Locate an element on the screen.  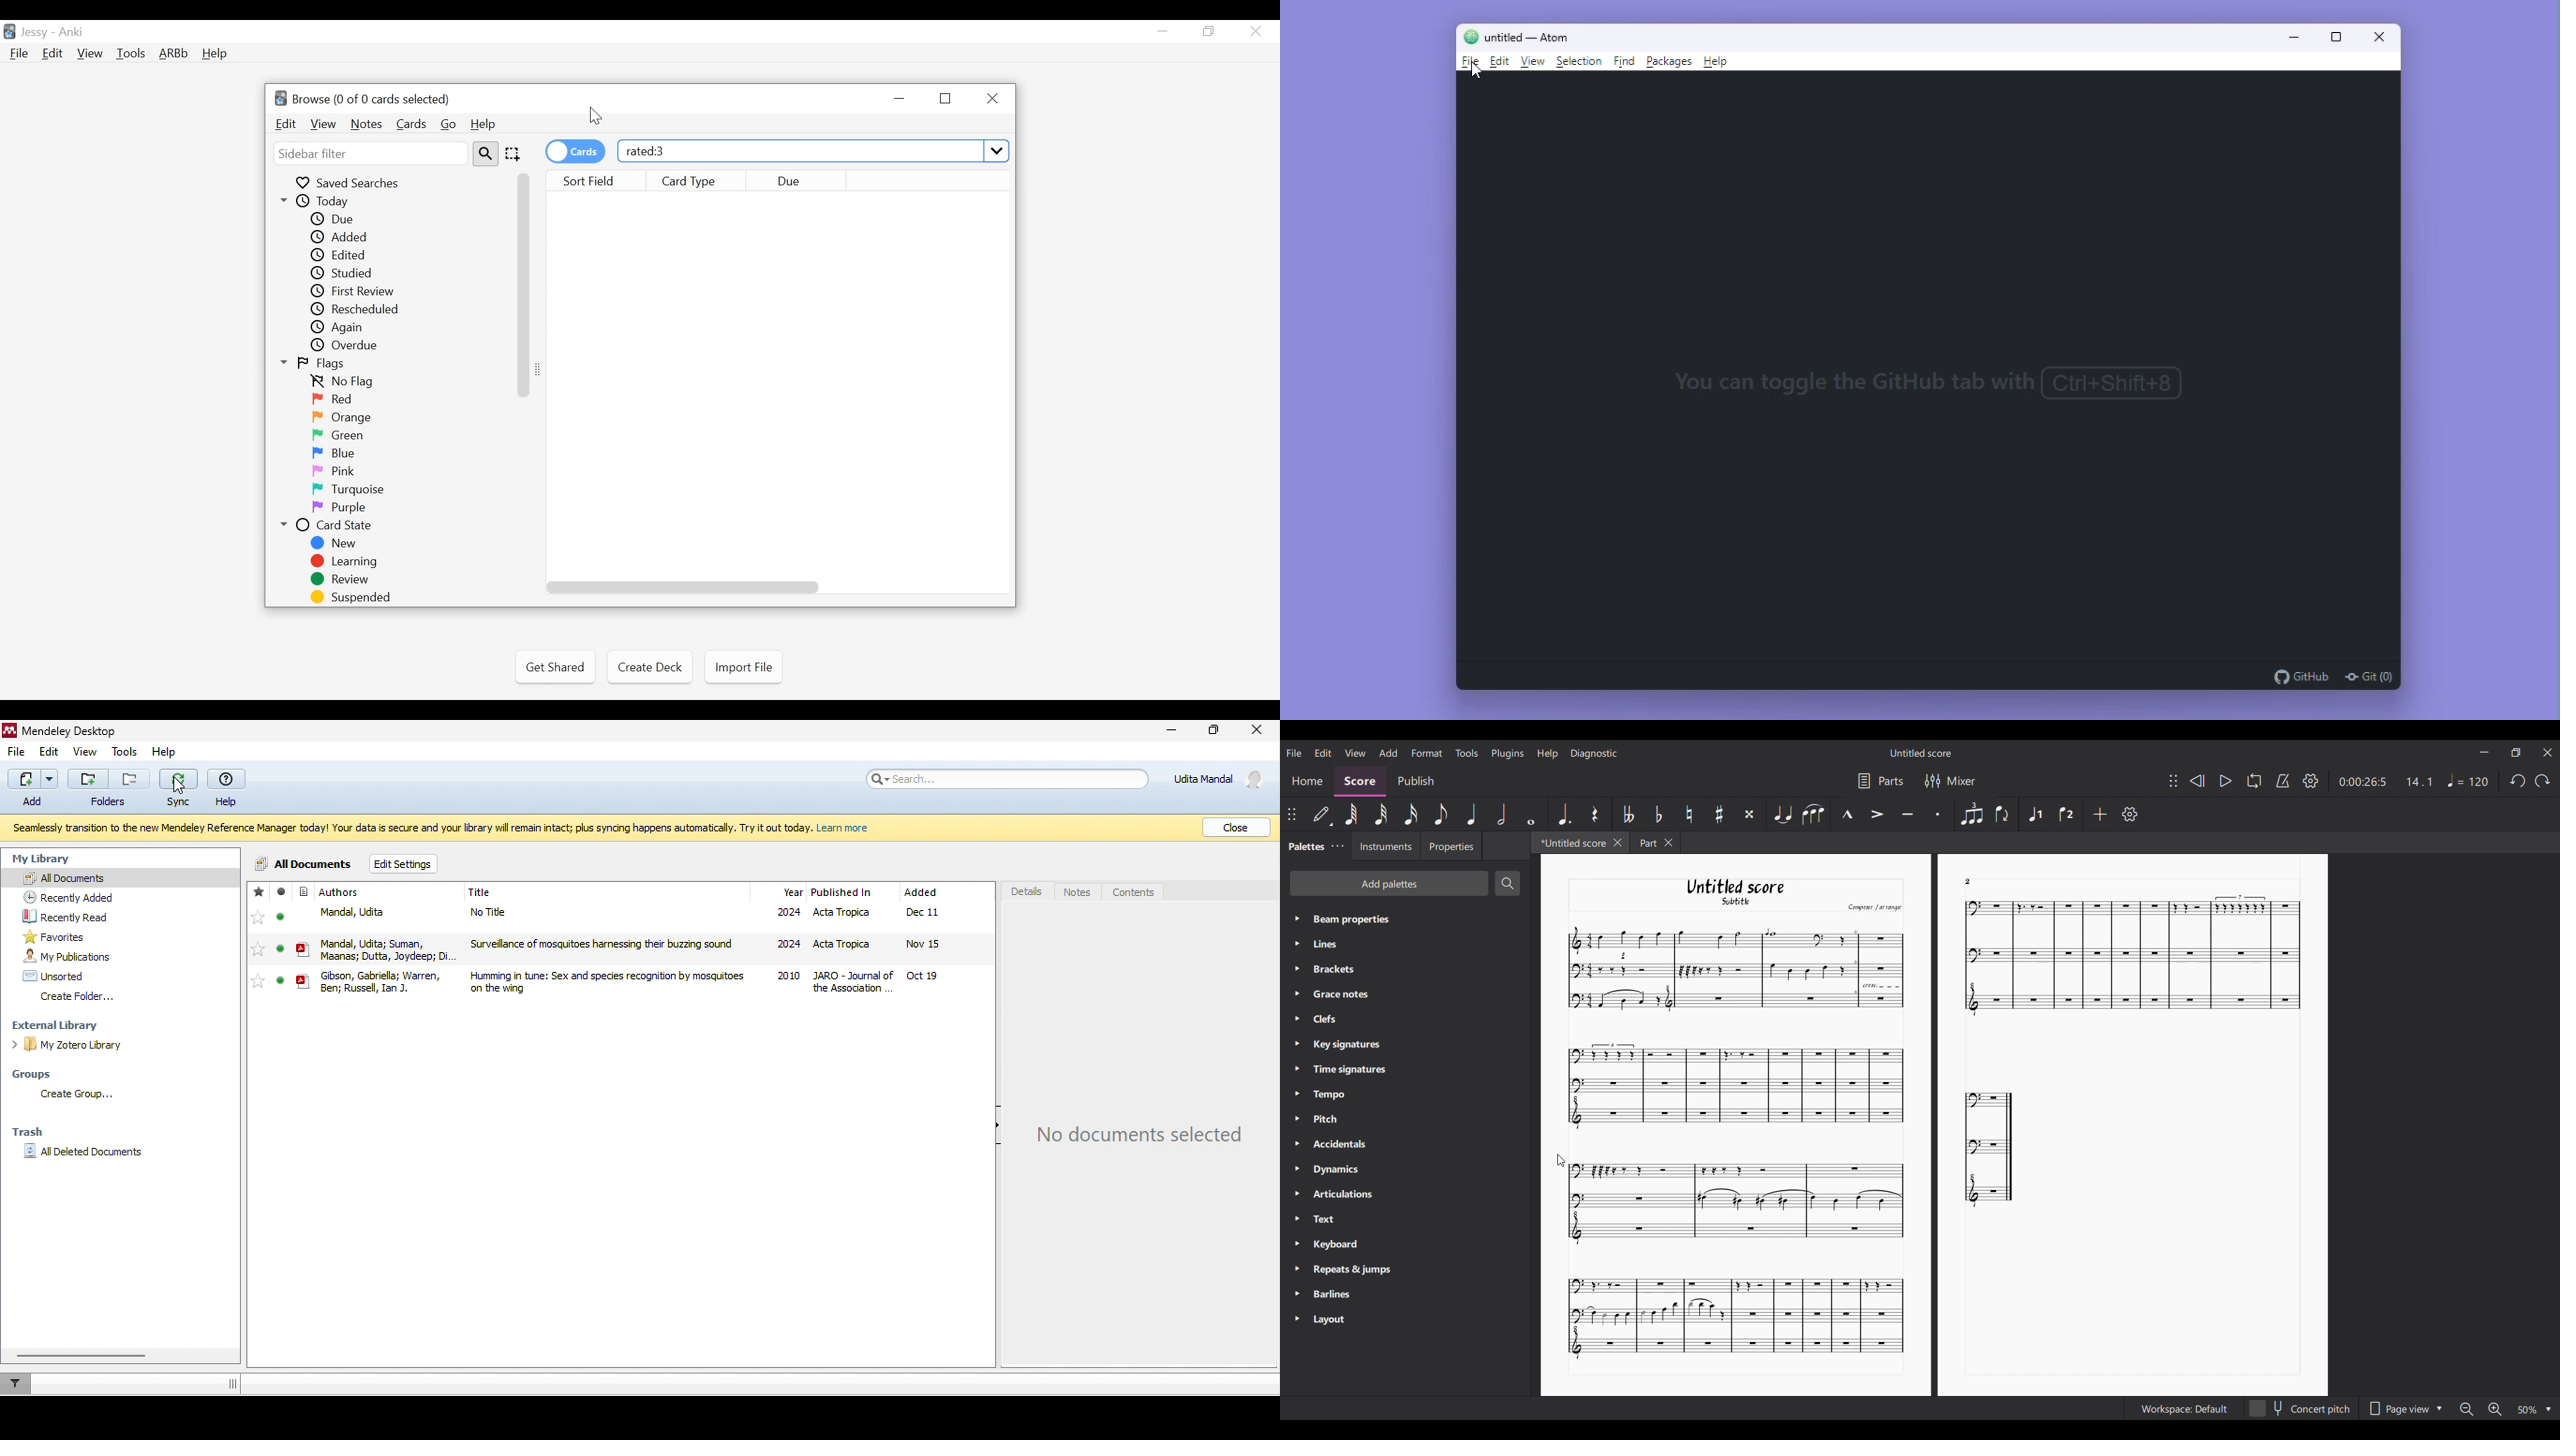
Resize is located at coordinates (543, 368).